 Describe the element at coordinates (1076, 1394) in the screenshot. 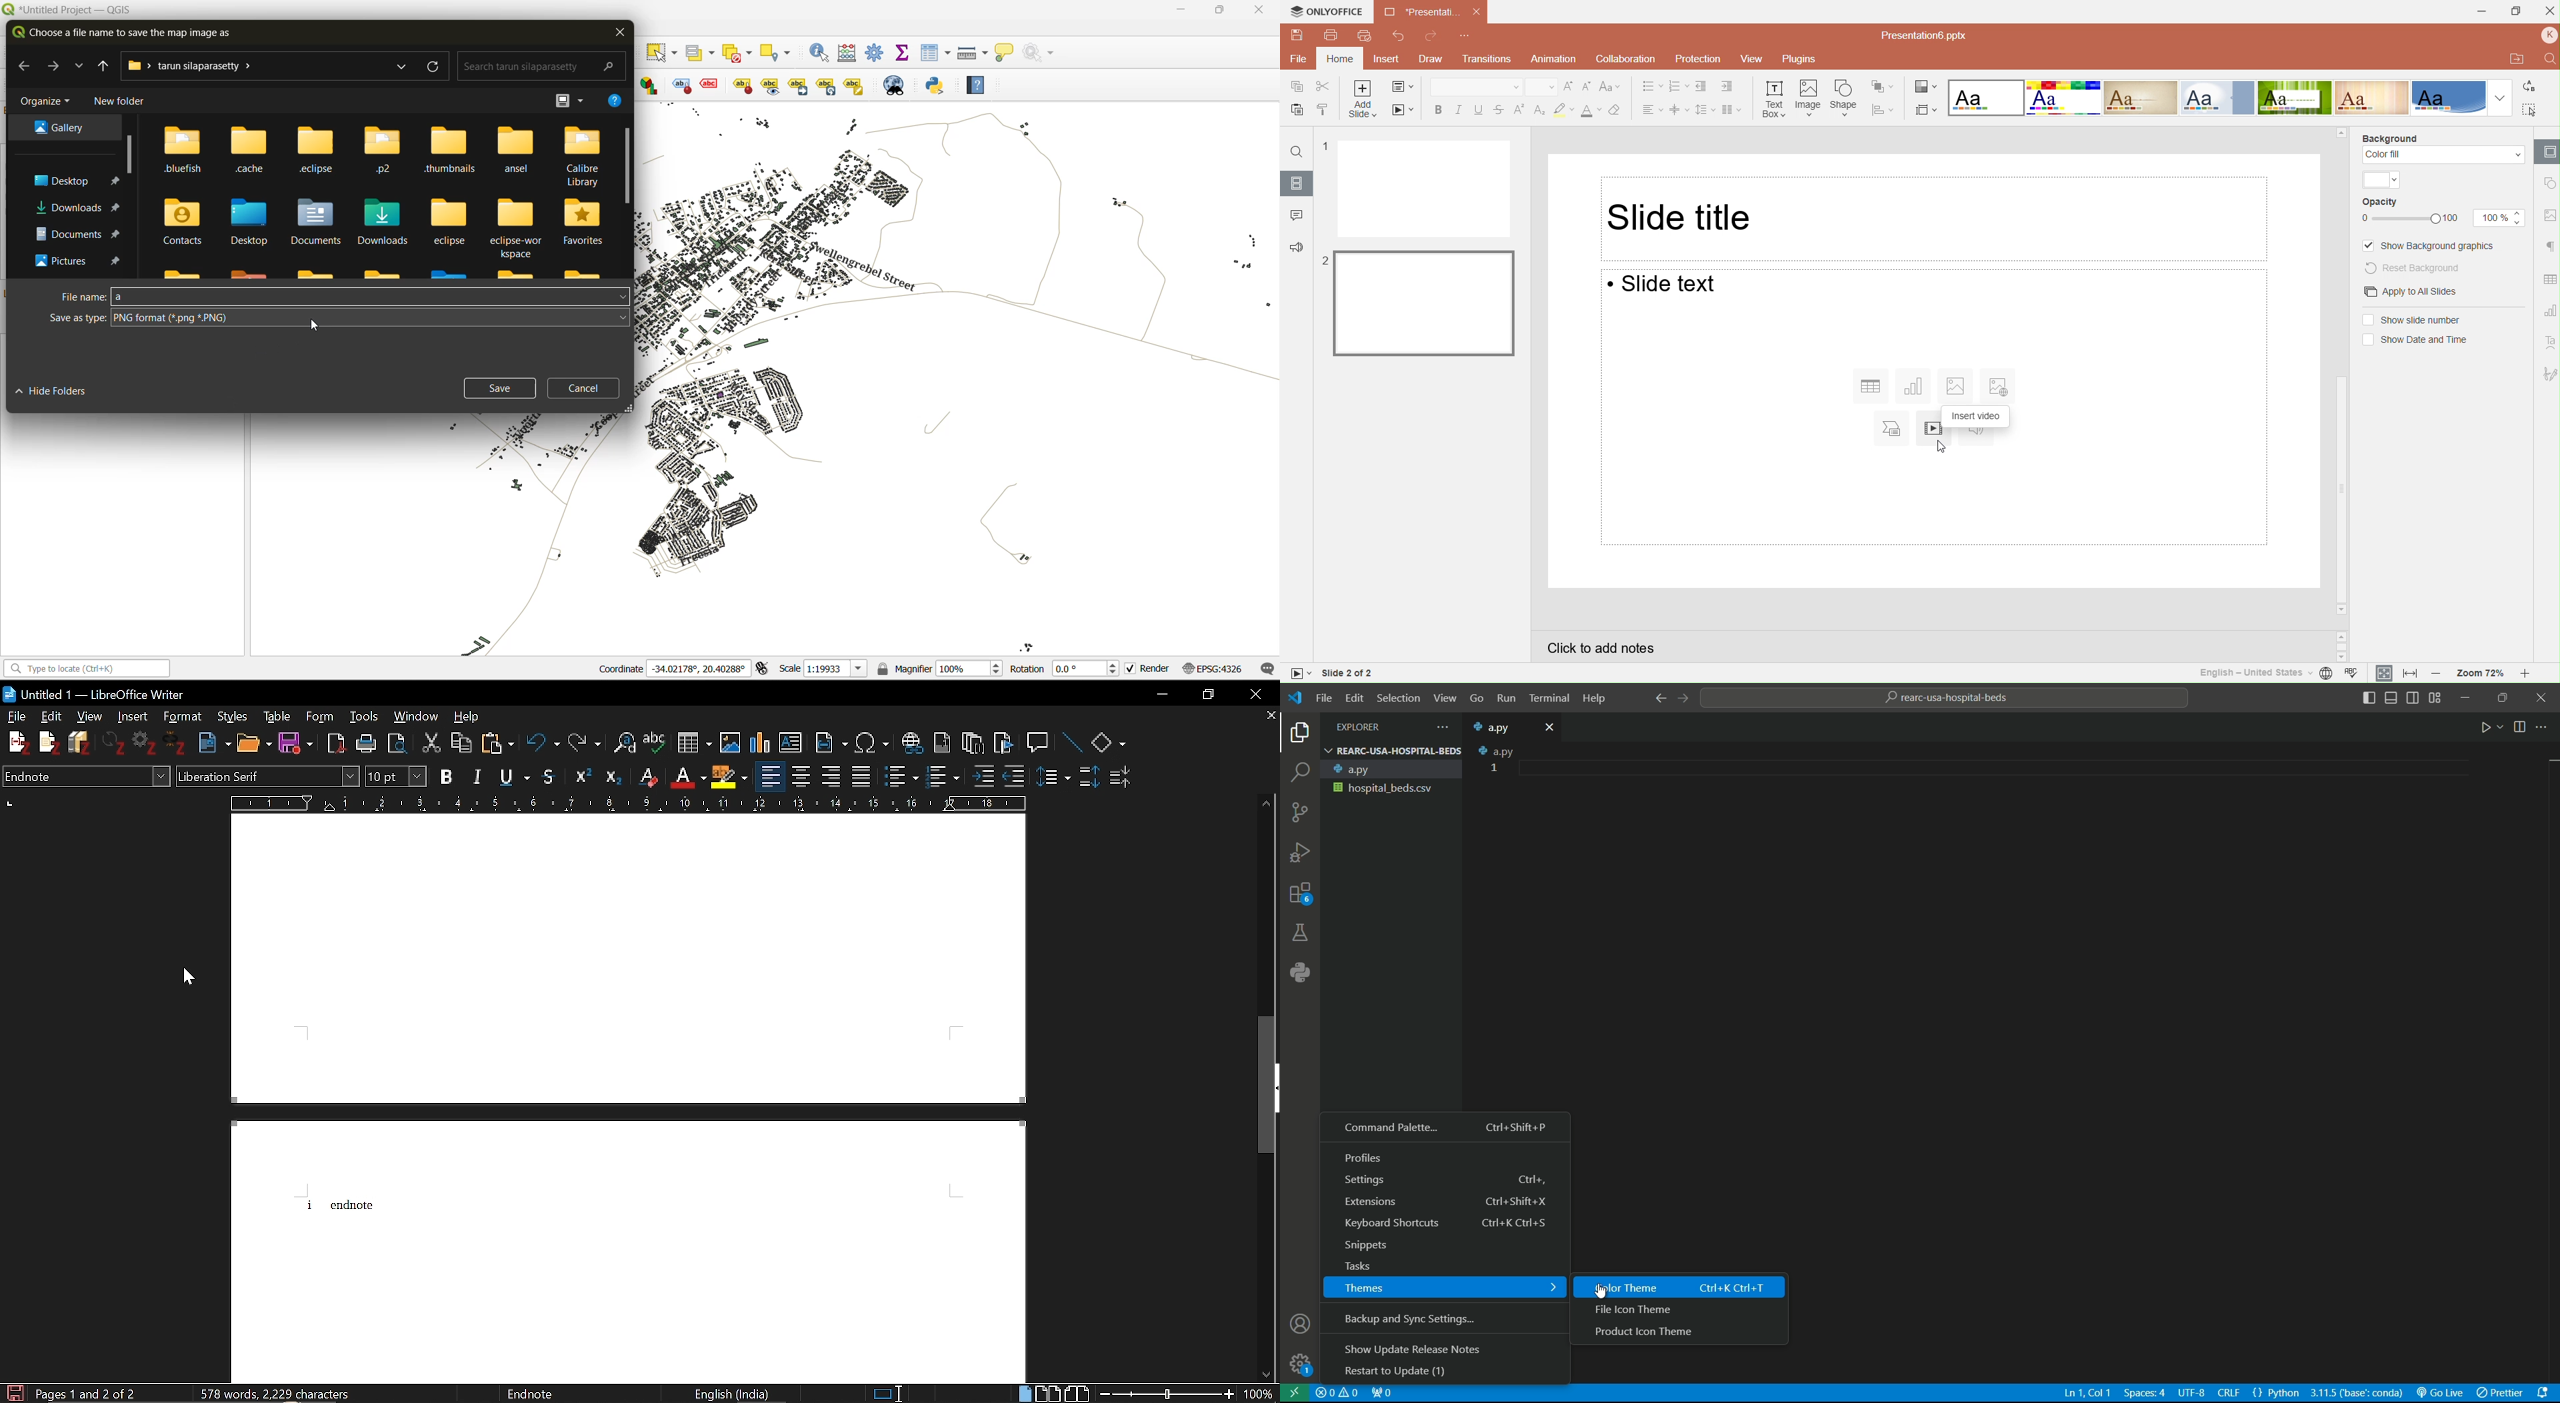

I see `Book view` at that location.